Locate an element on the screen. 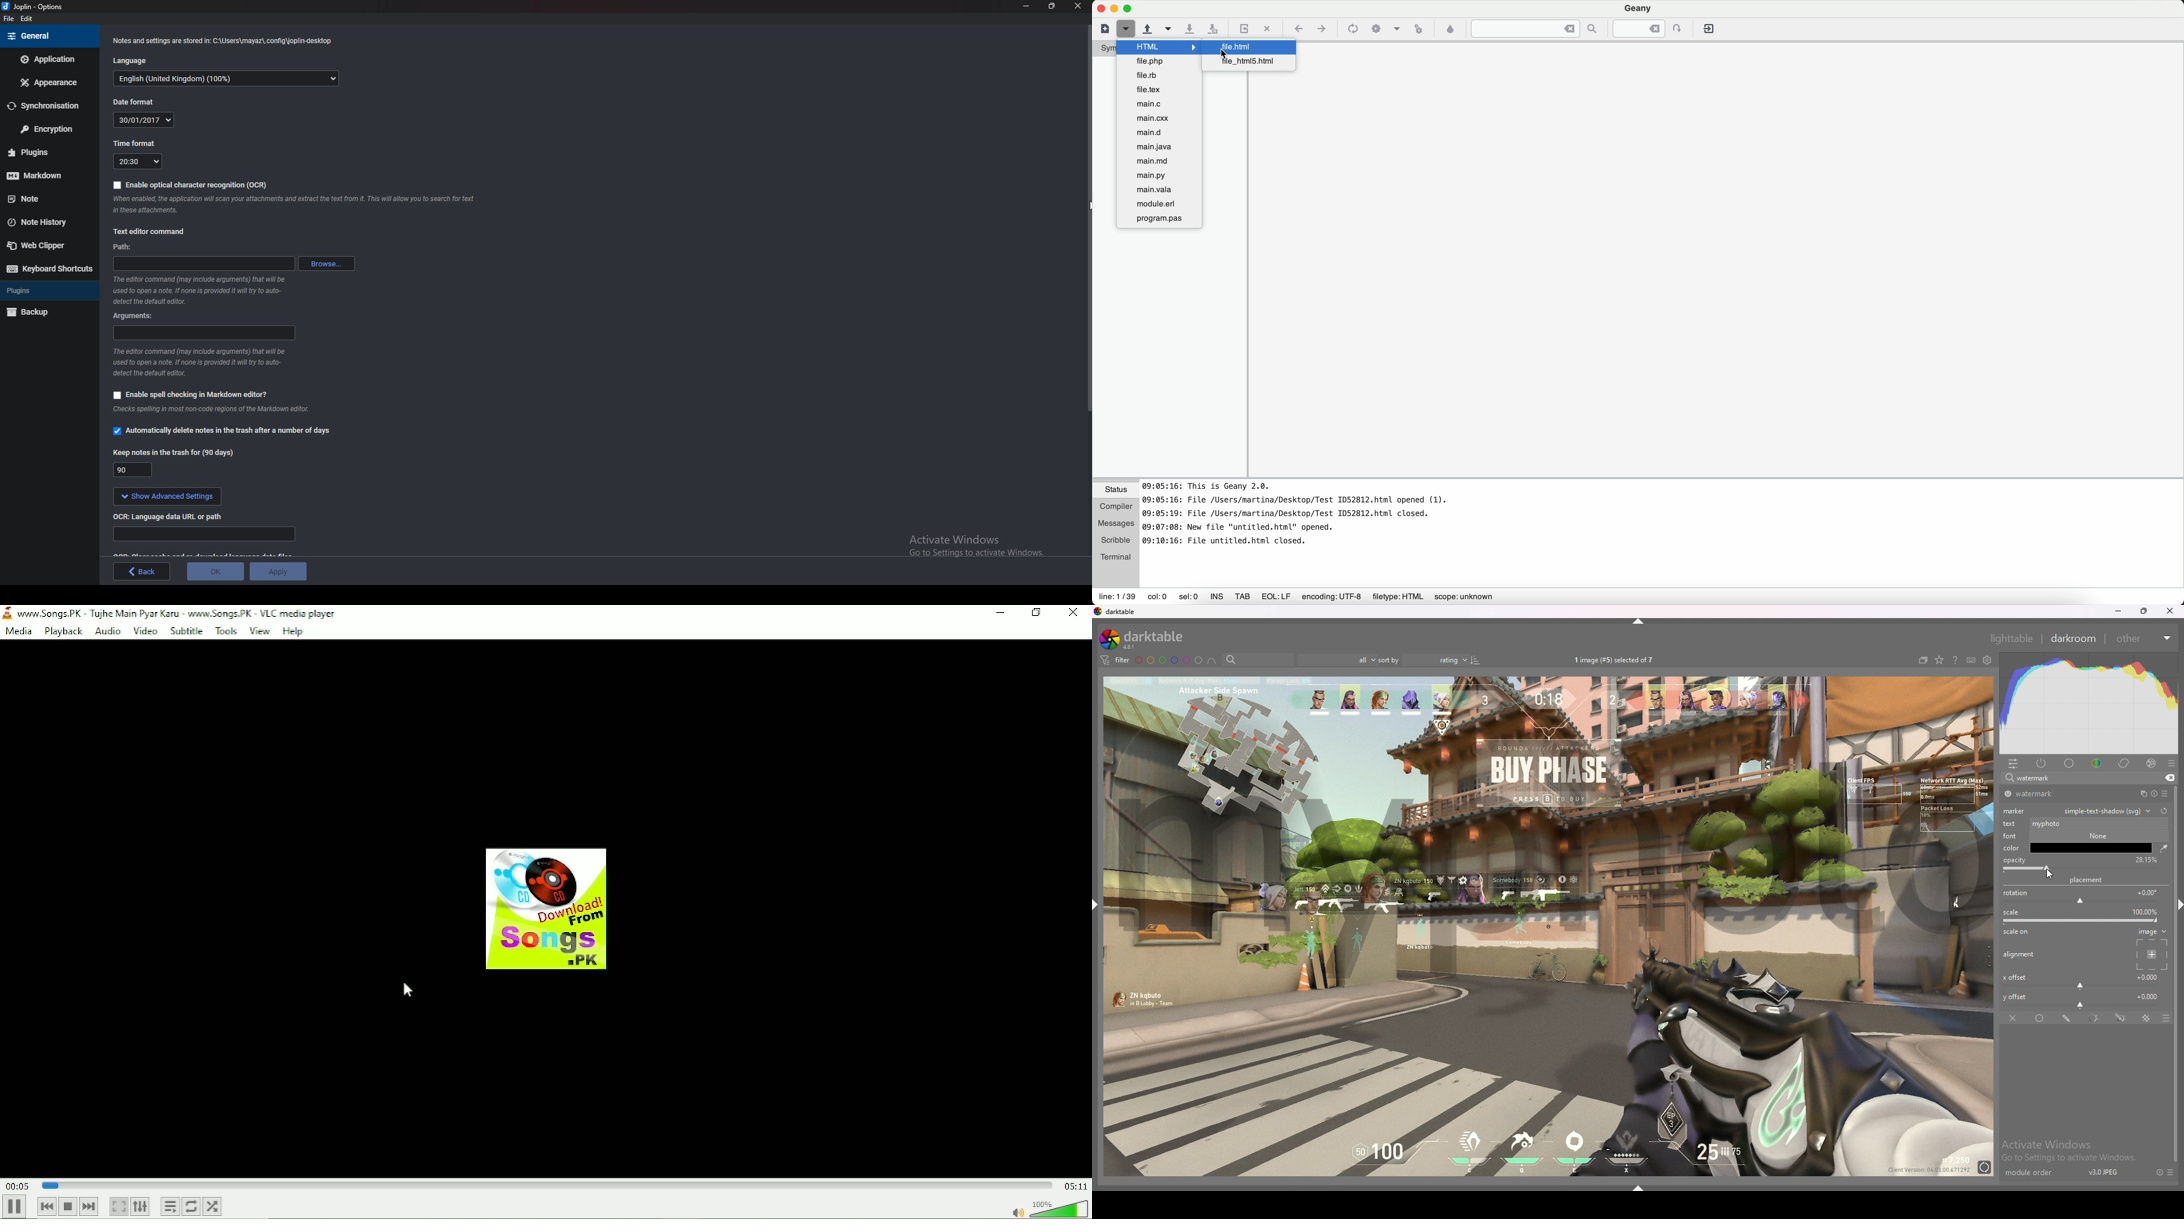 Image resolution: width=2184 pixels, height=1232 pixels. refresh is located at coordinates (2164, 811).